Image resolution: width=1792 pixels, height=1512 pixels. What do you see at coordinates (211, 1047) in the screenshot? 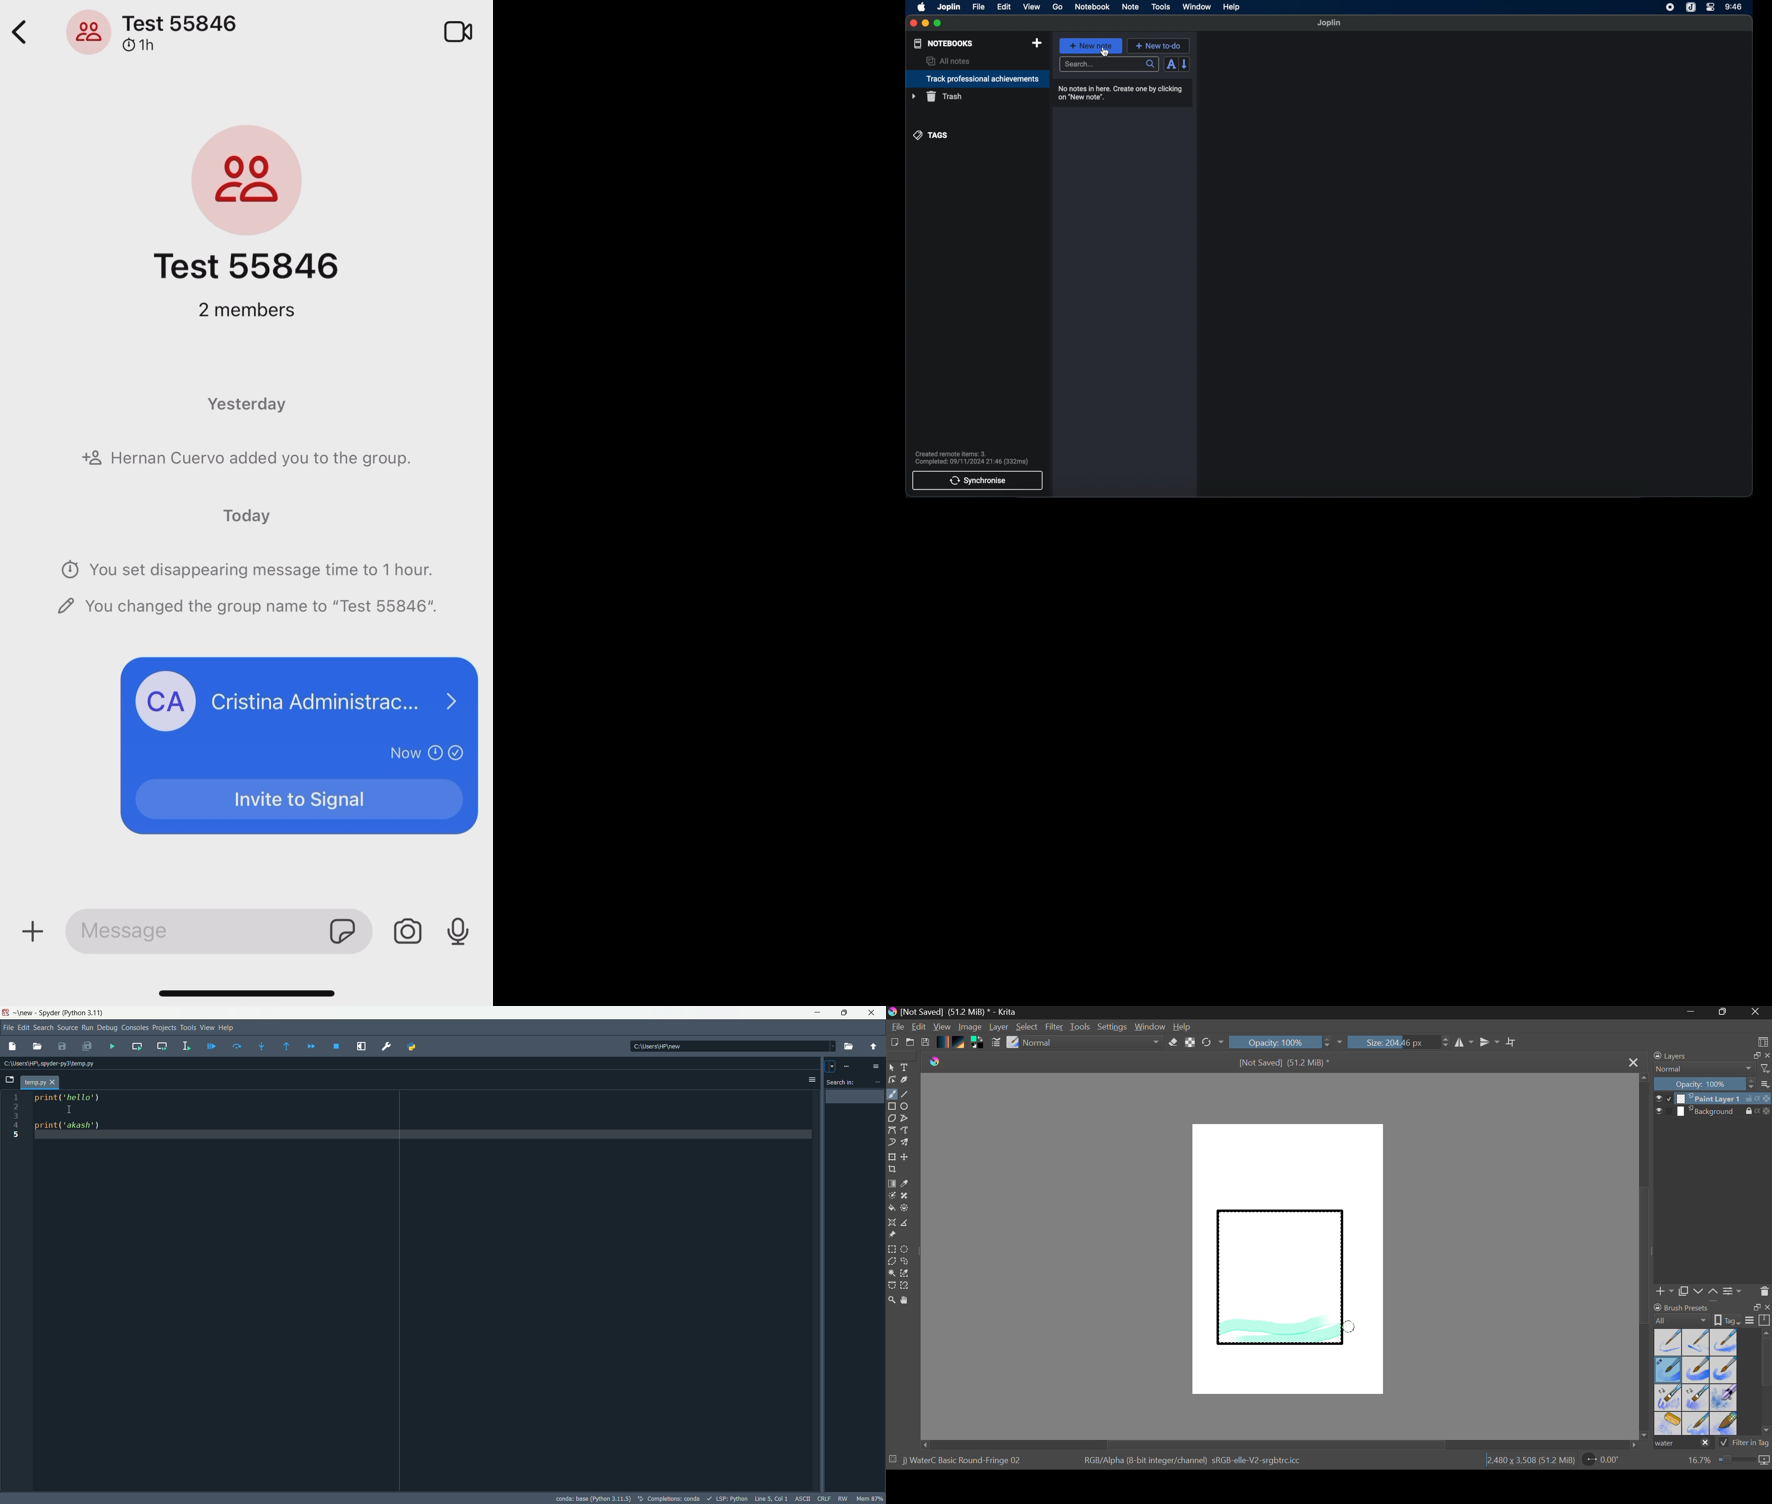
I see `debug file` at bounding box center [211, 1047].